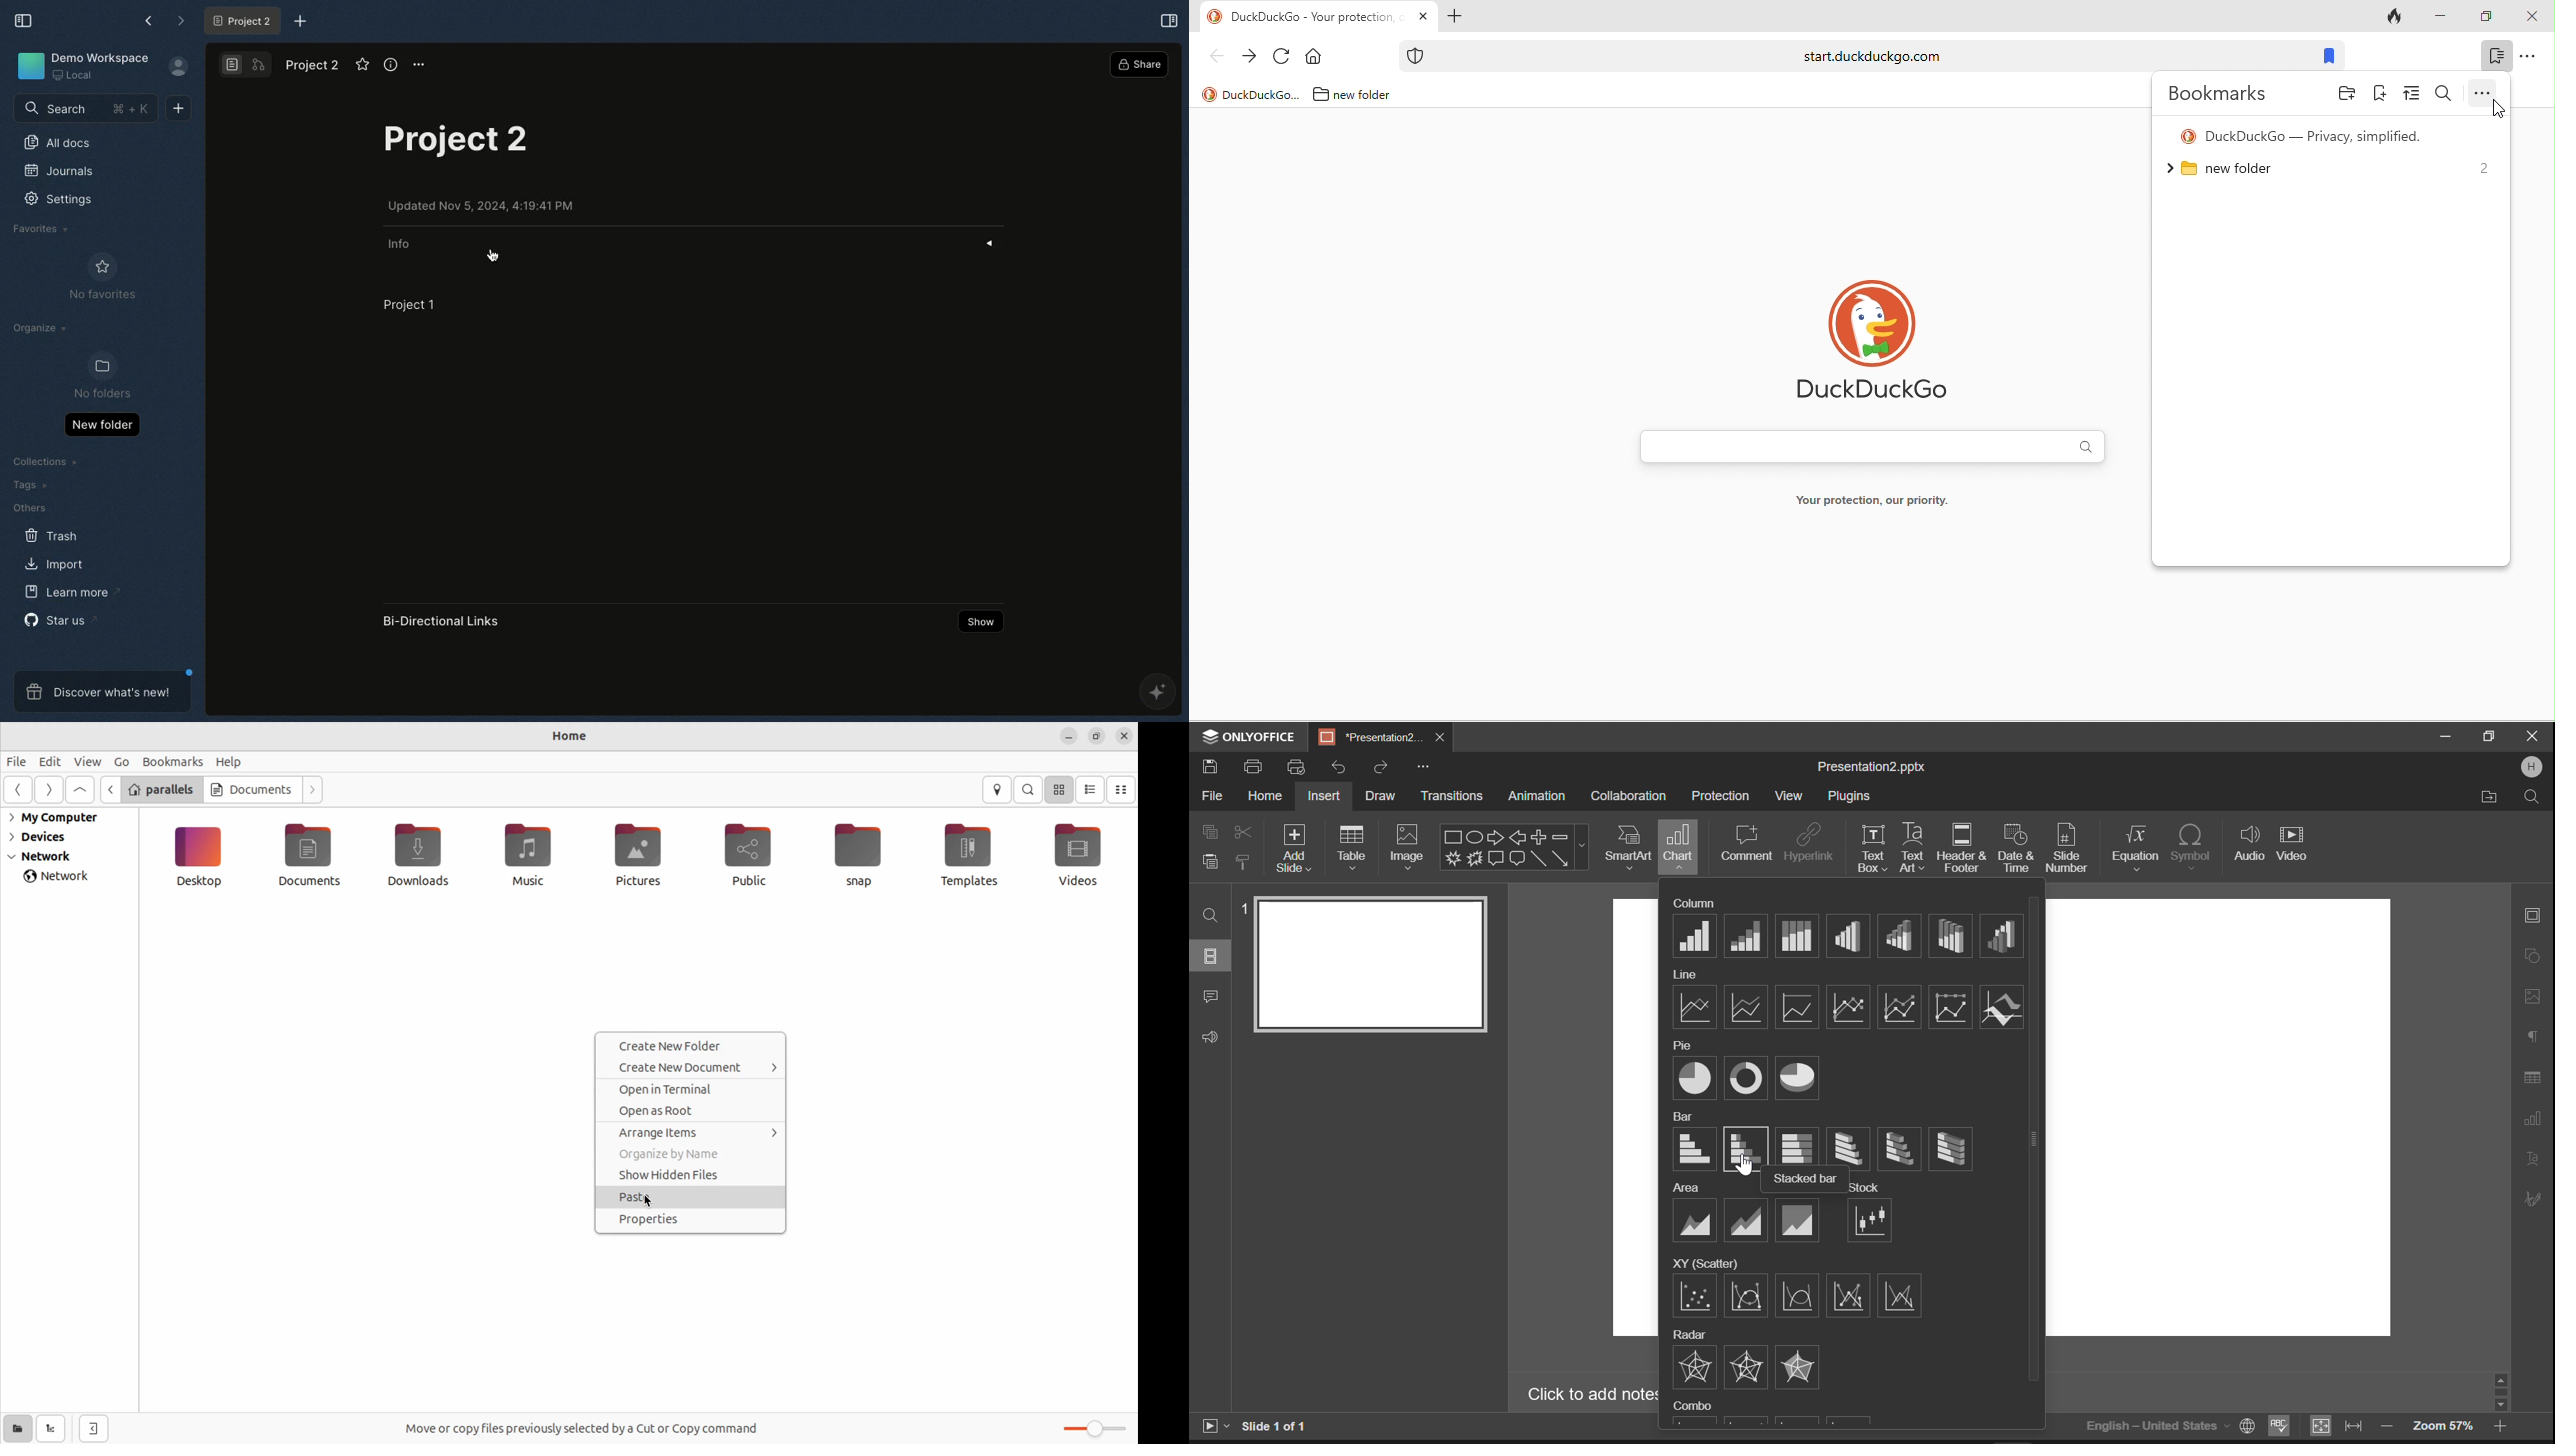 This screenshot has height=1456, width=2576. I want to click on close, so click(1125, 735).